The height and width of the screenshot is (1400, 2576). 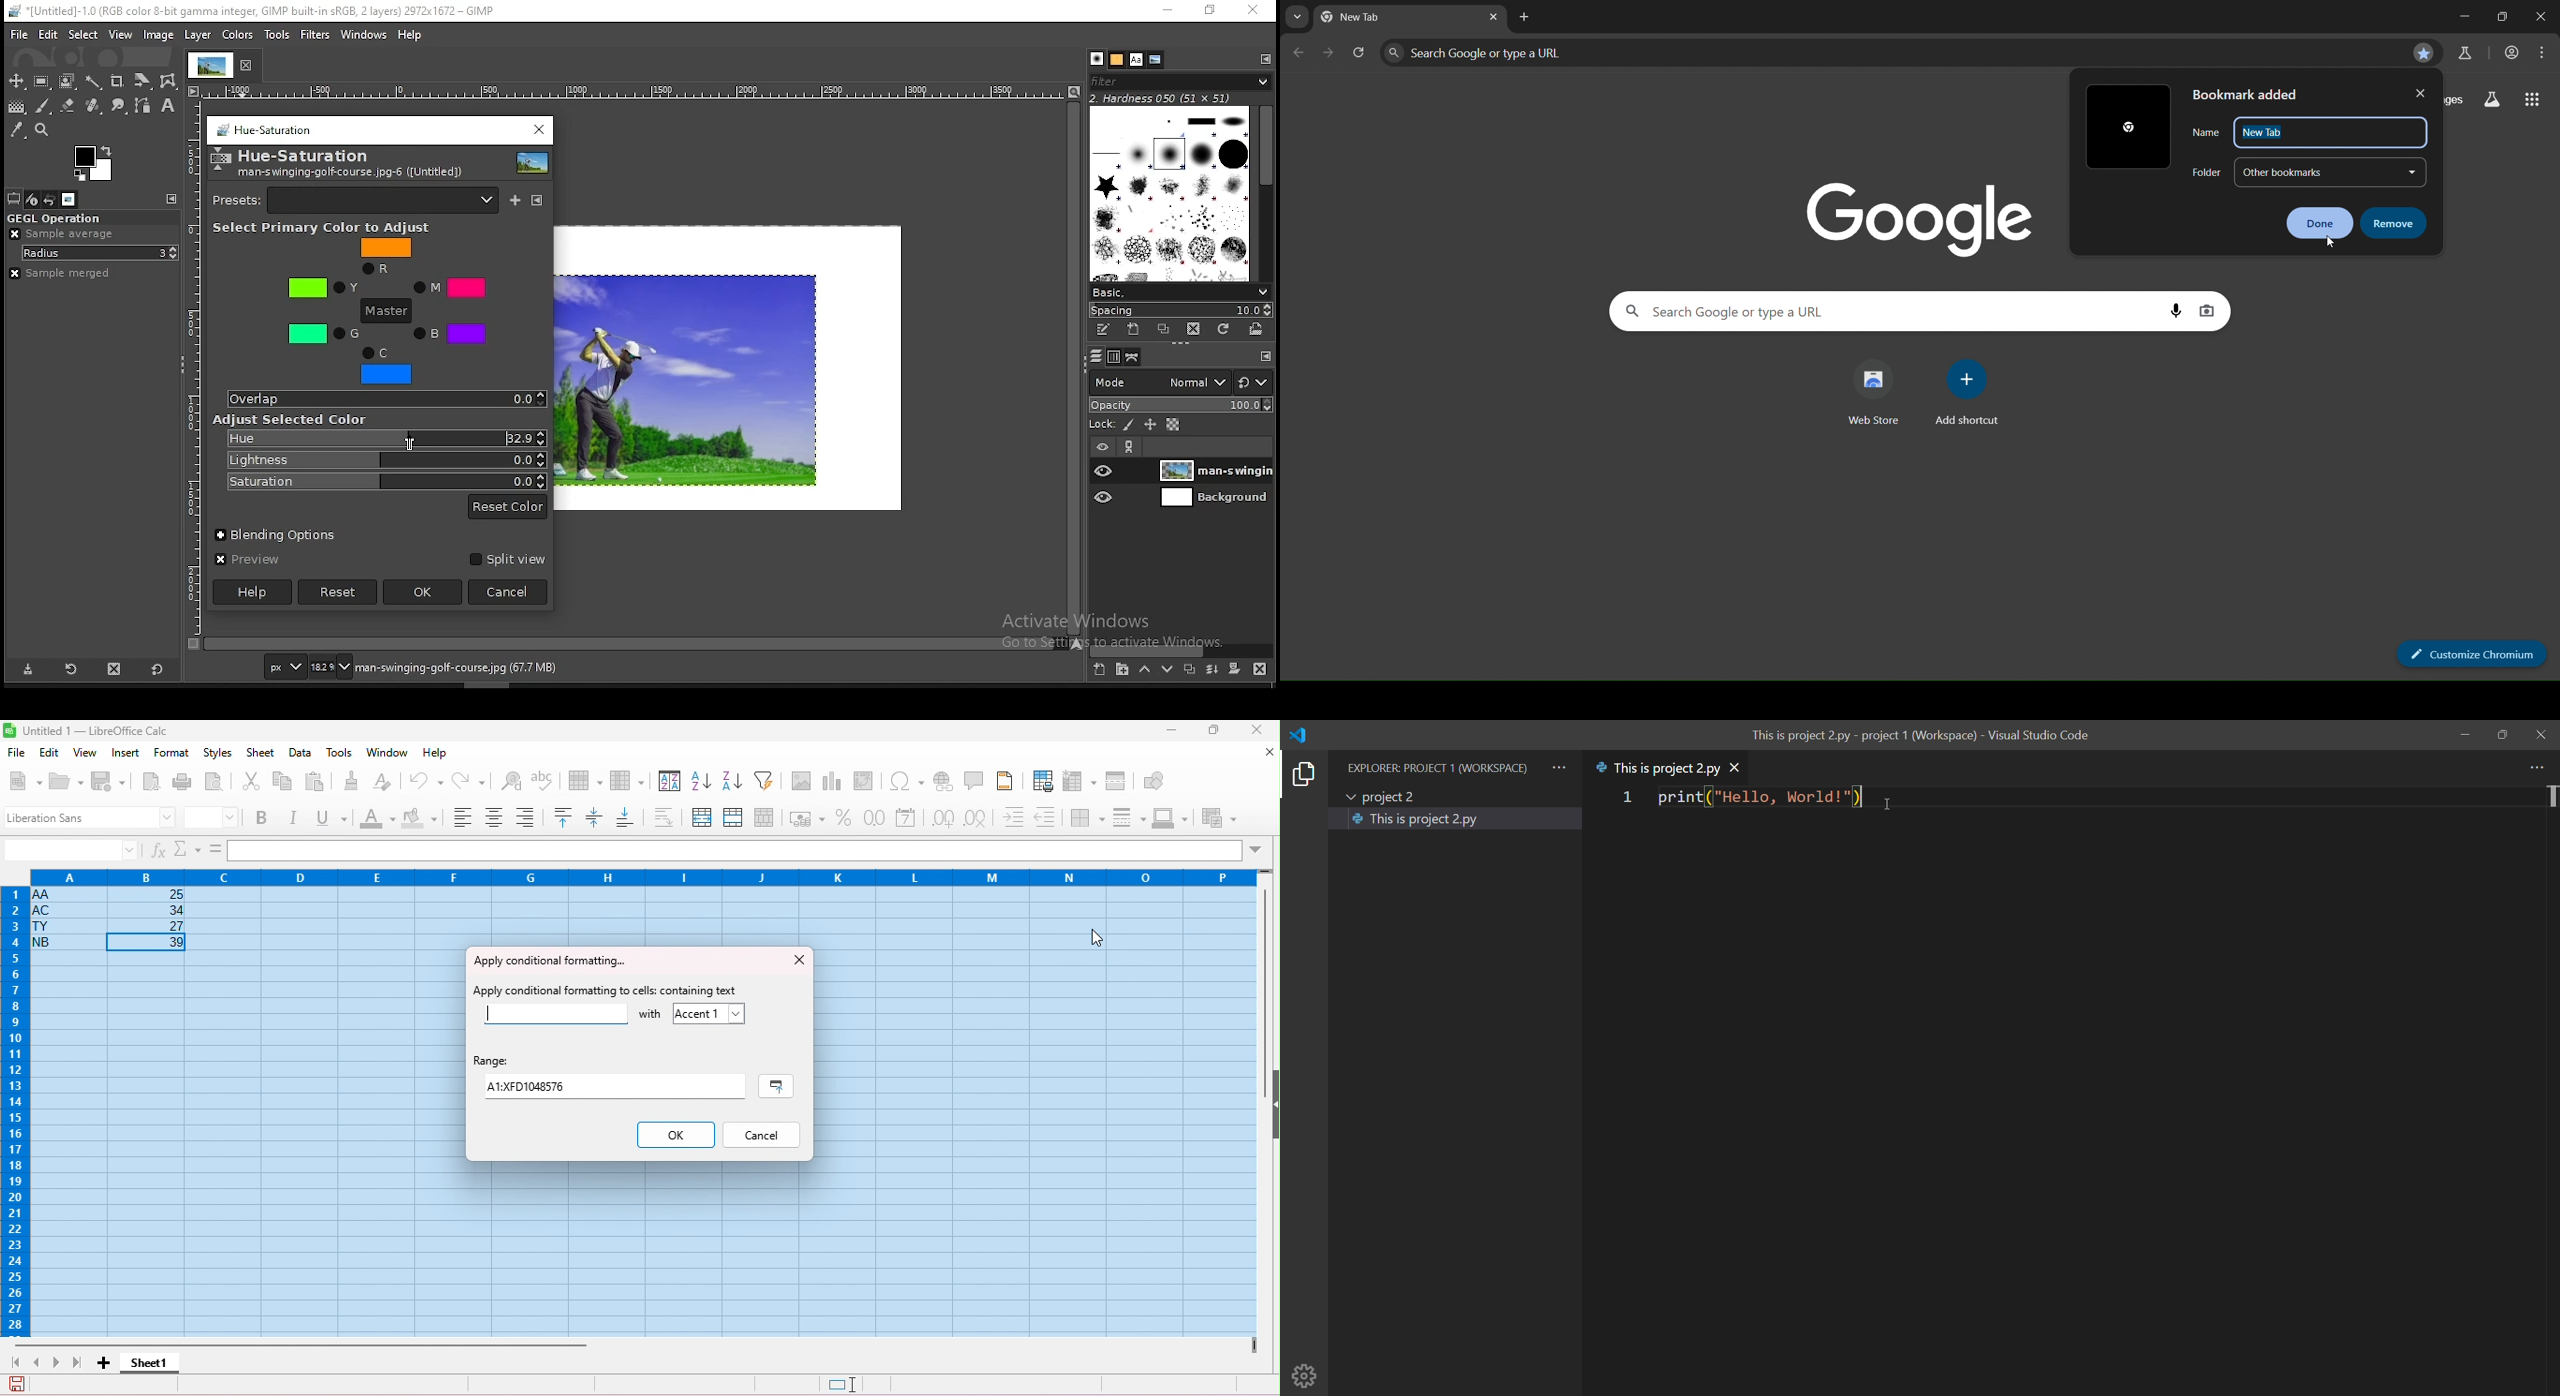 What do you see at coordinates (1492, 17) in the screenshot?
I see `close tab` at bounding box center [1492, 17].